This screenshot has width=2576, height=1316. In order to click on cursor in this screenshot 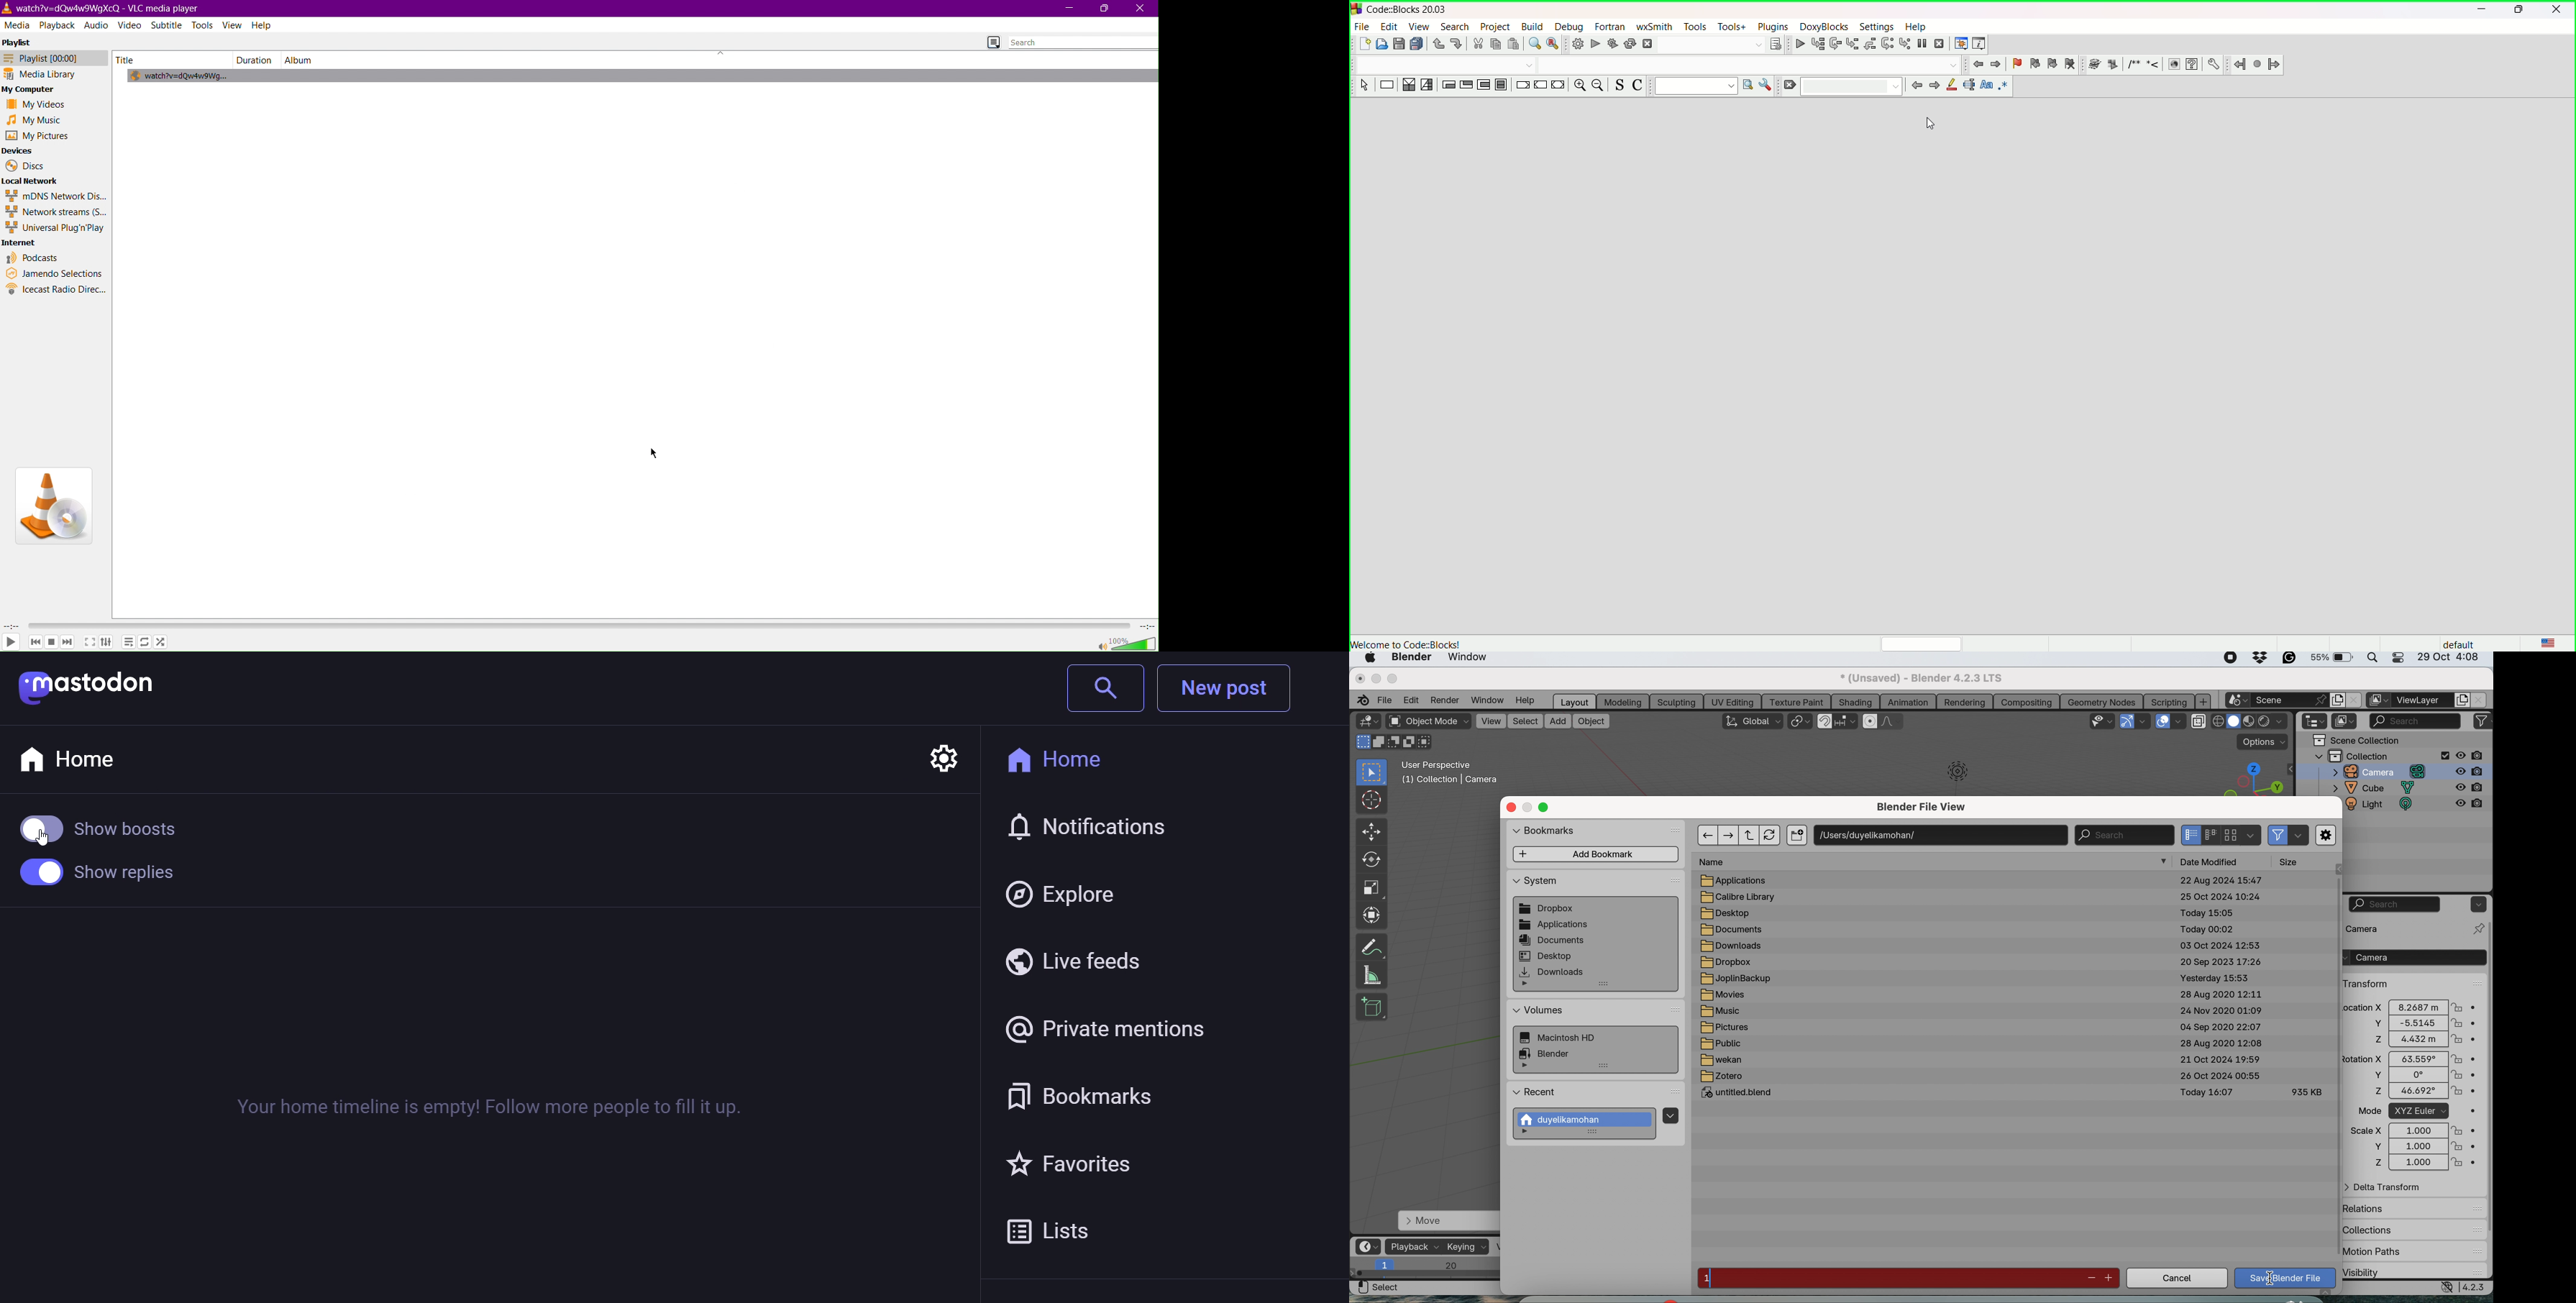, I will do `click(1928, 123)`.